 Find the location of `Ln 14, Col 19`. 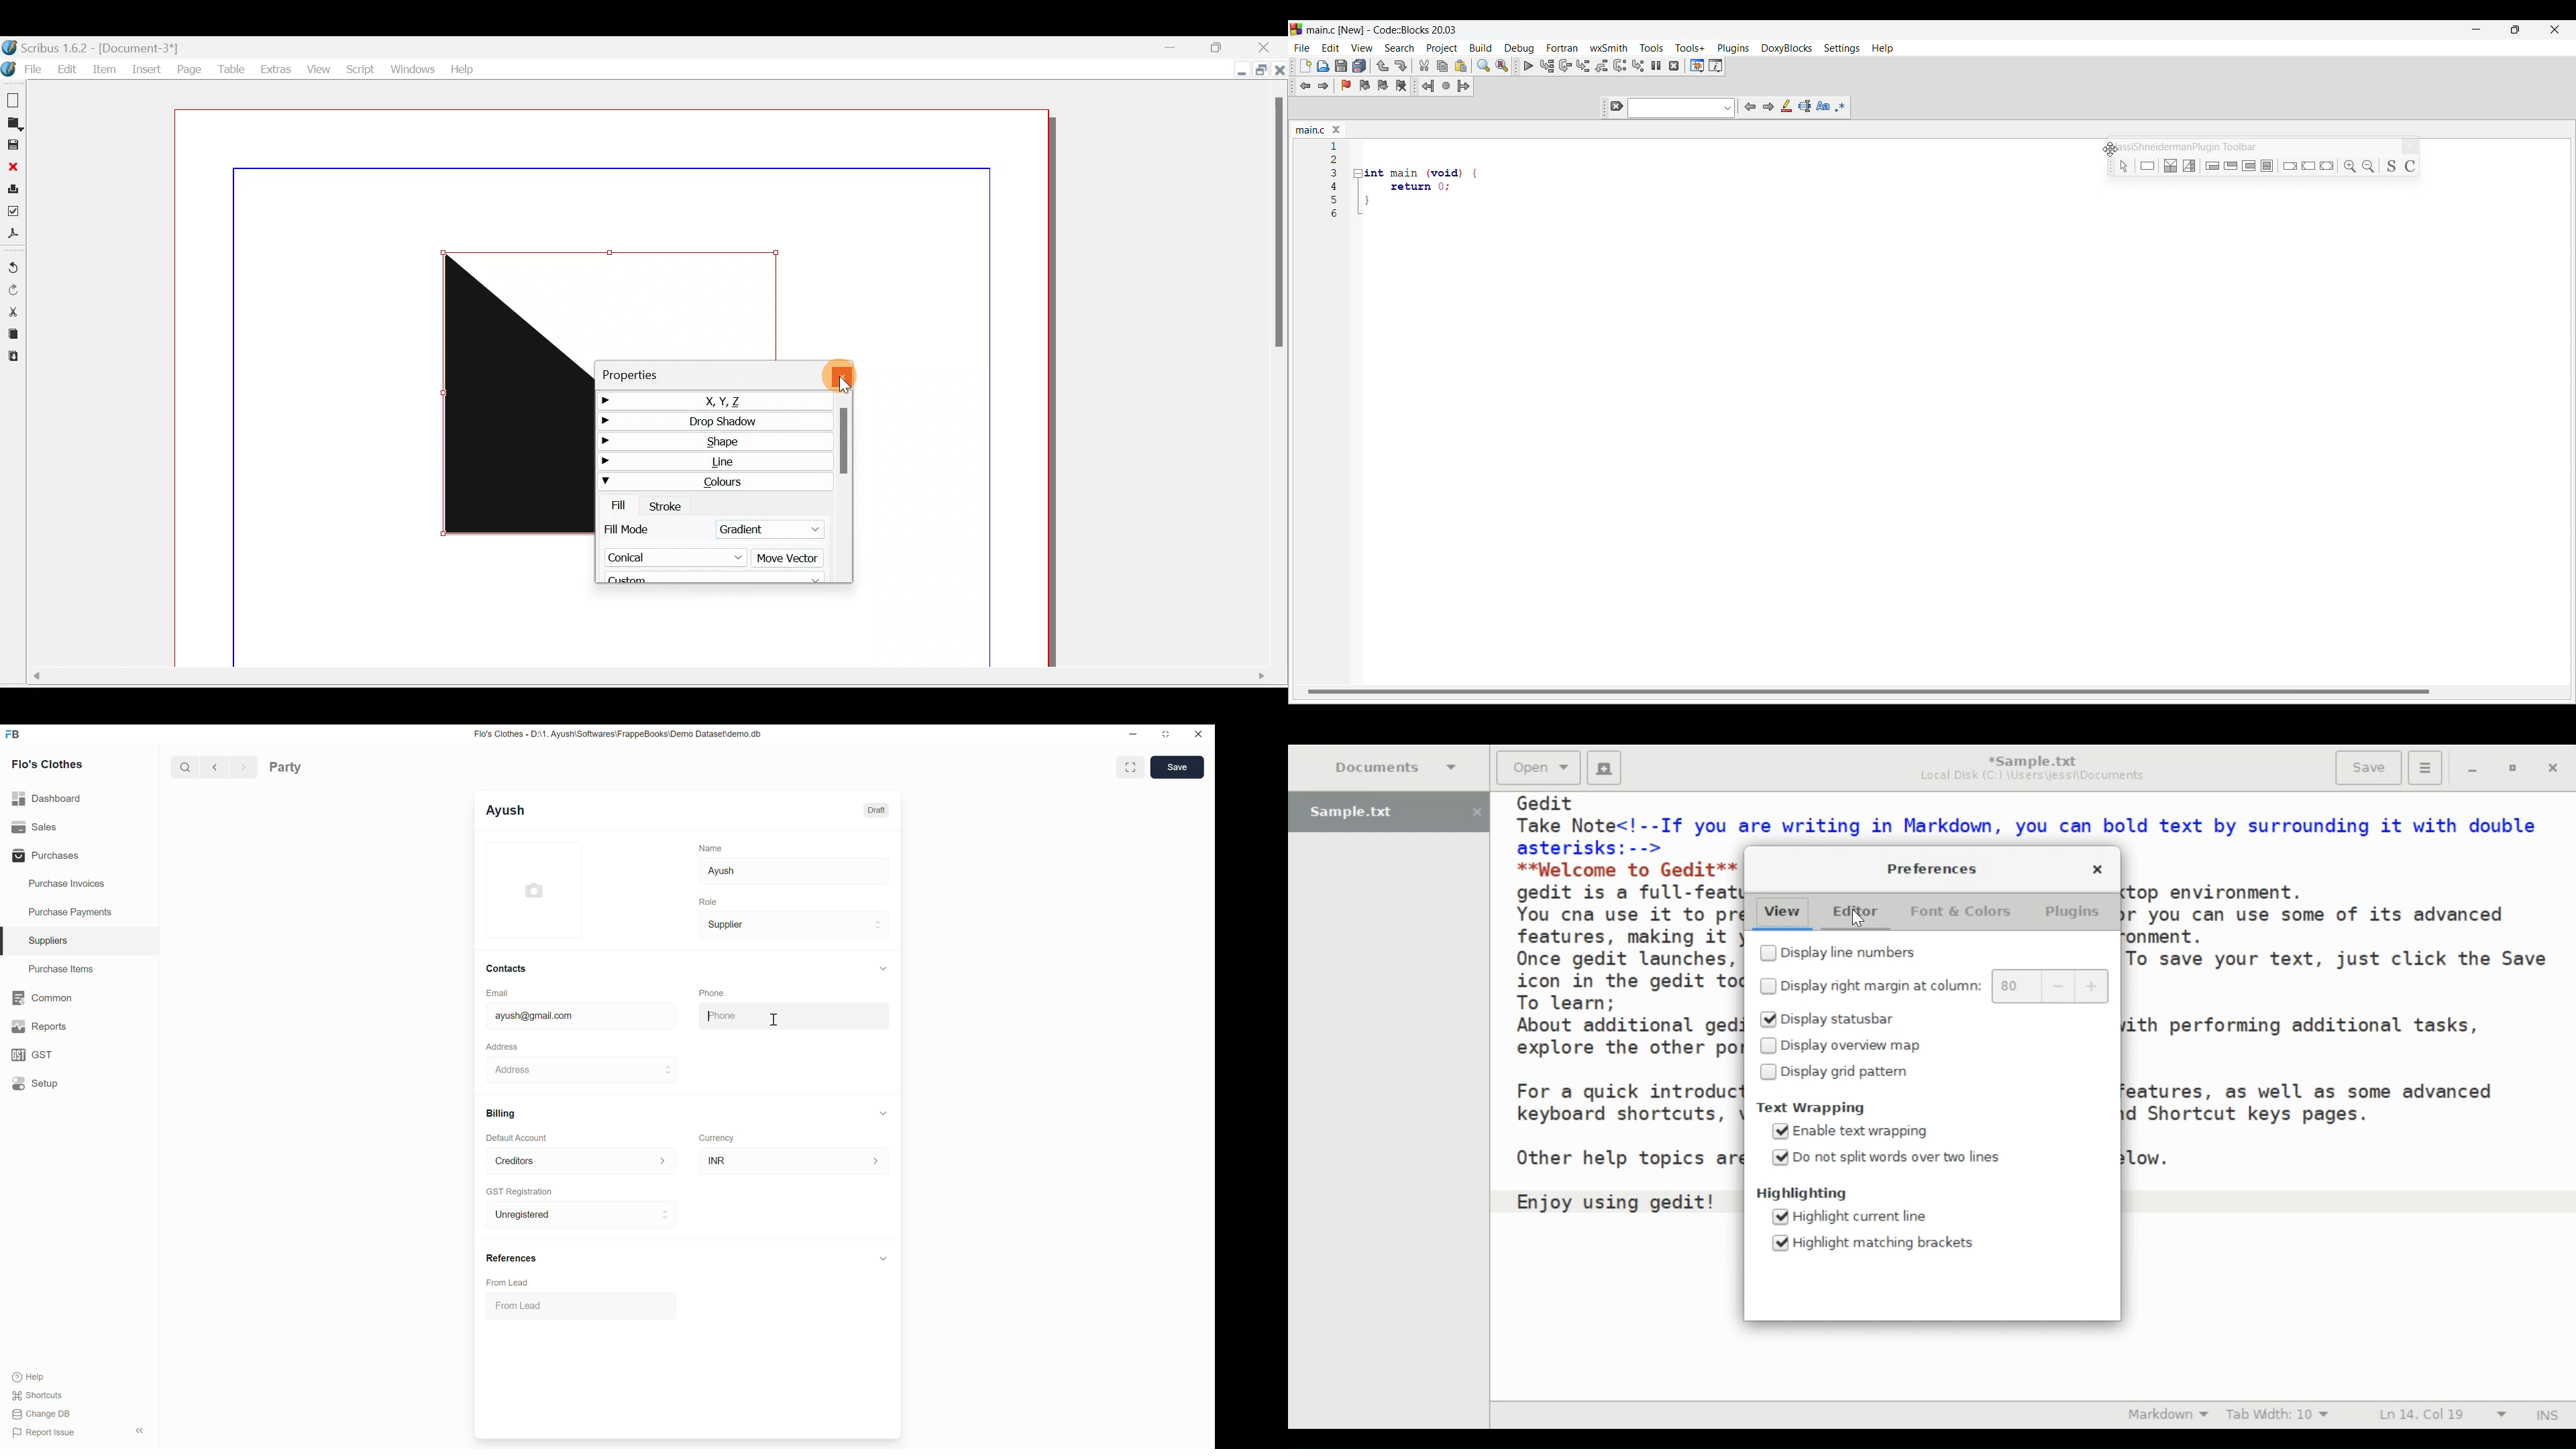

Ln 14, Col 19 is located at coordinates (2440, 1414).